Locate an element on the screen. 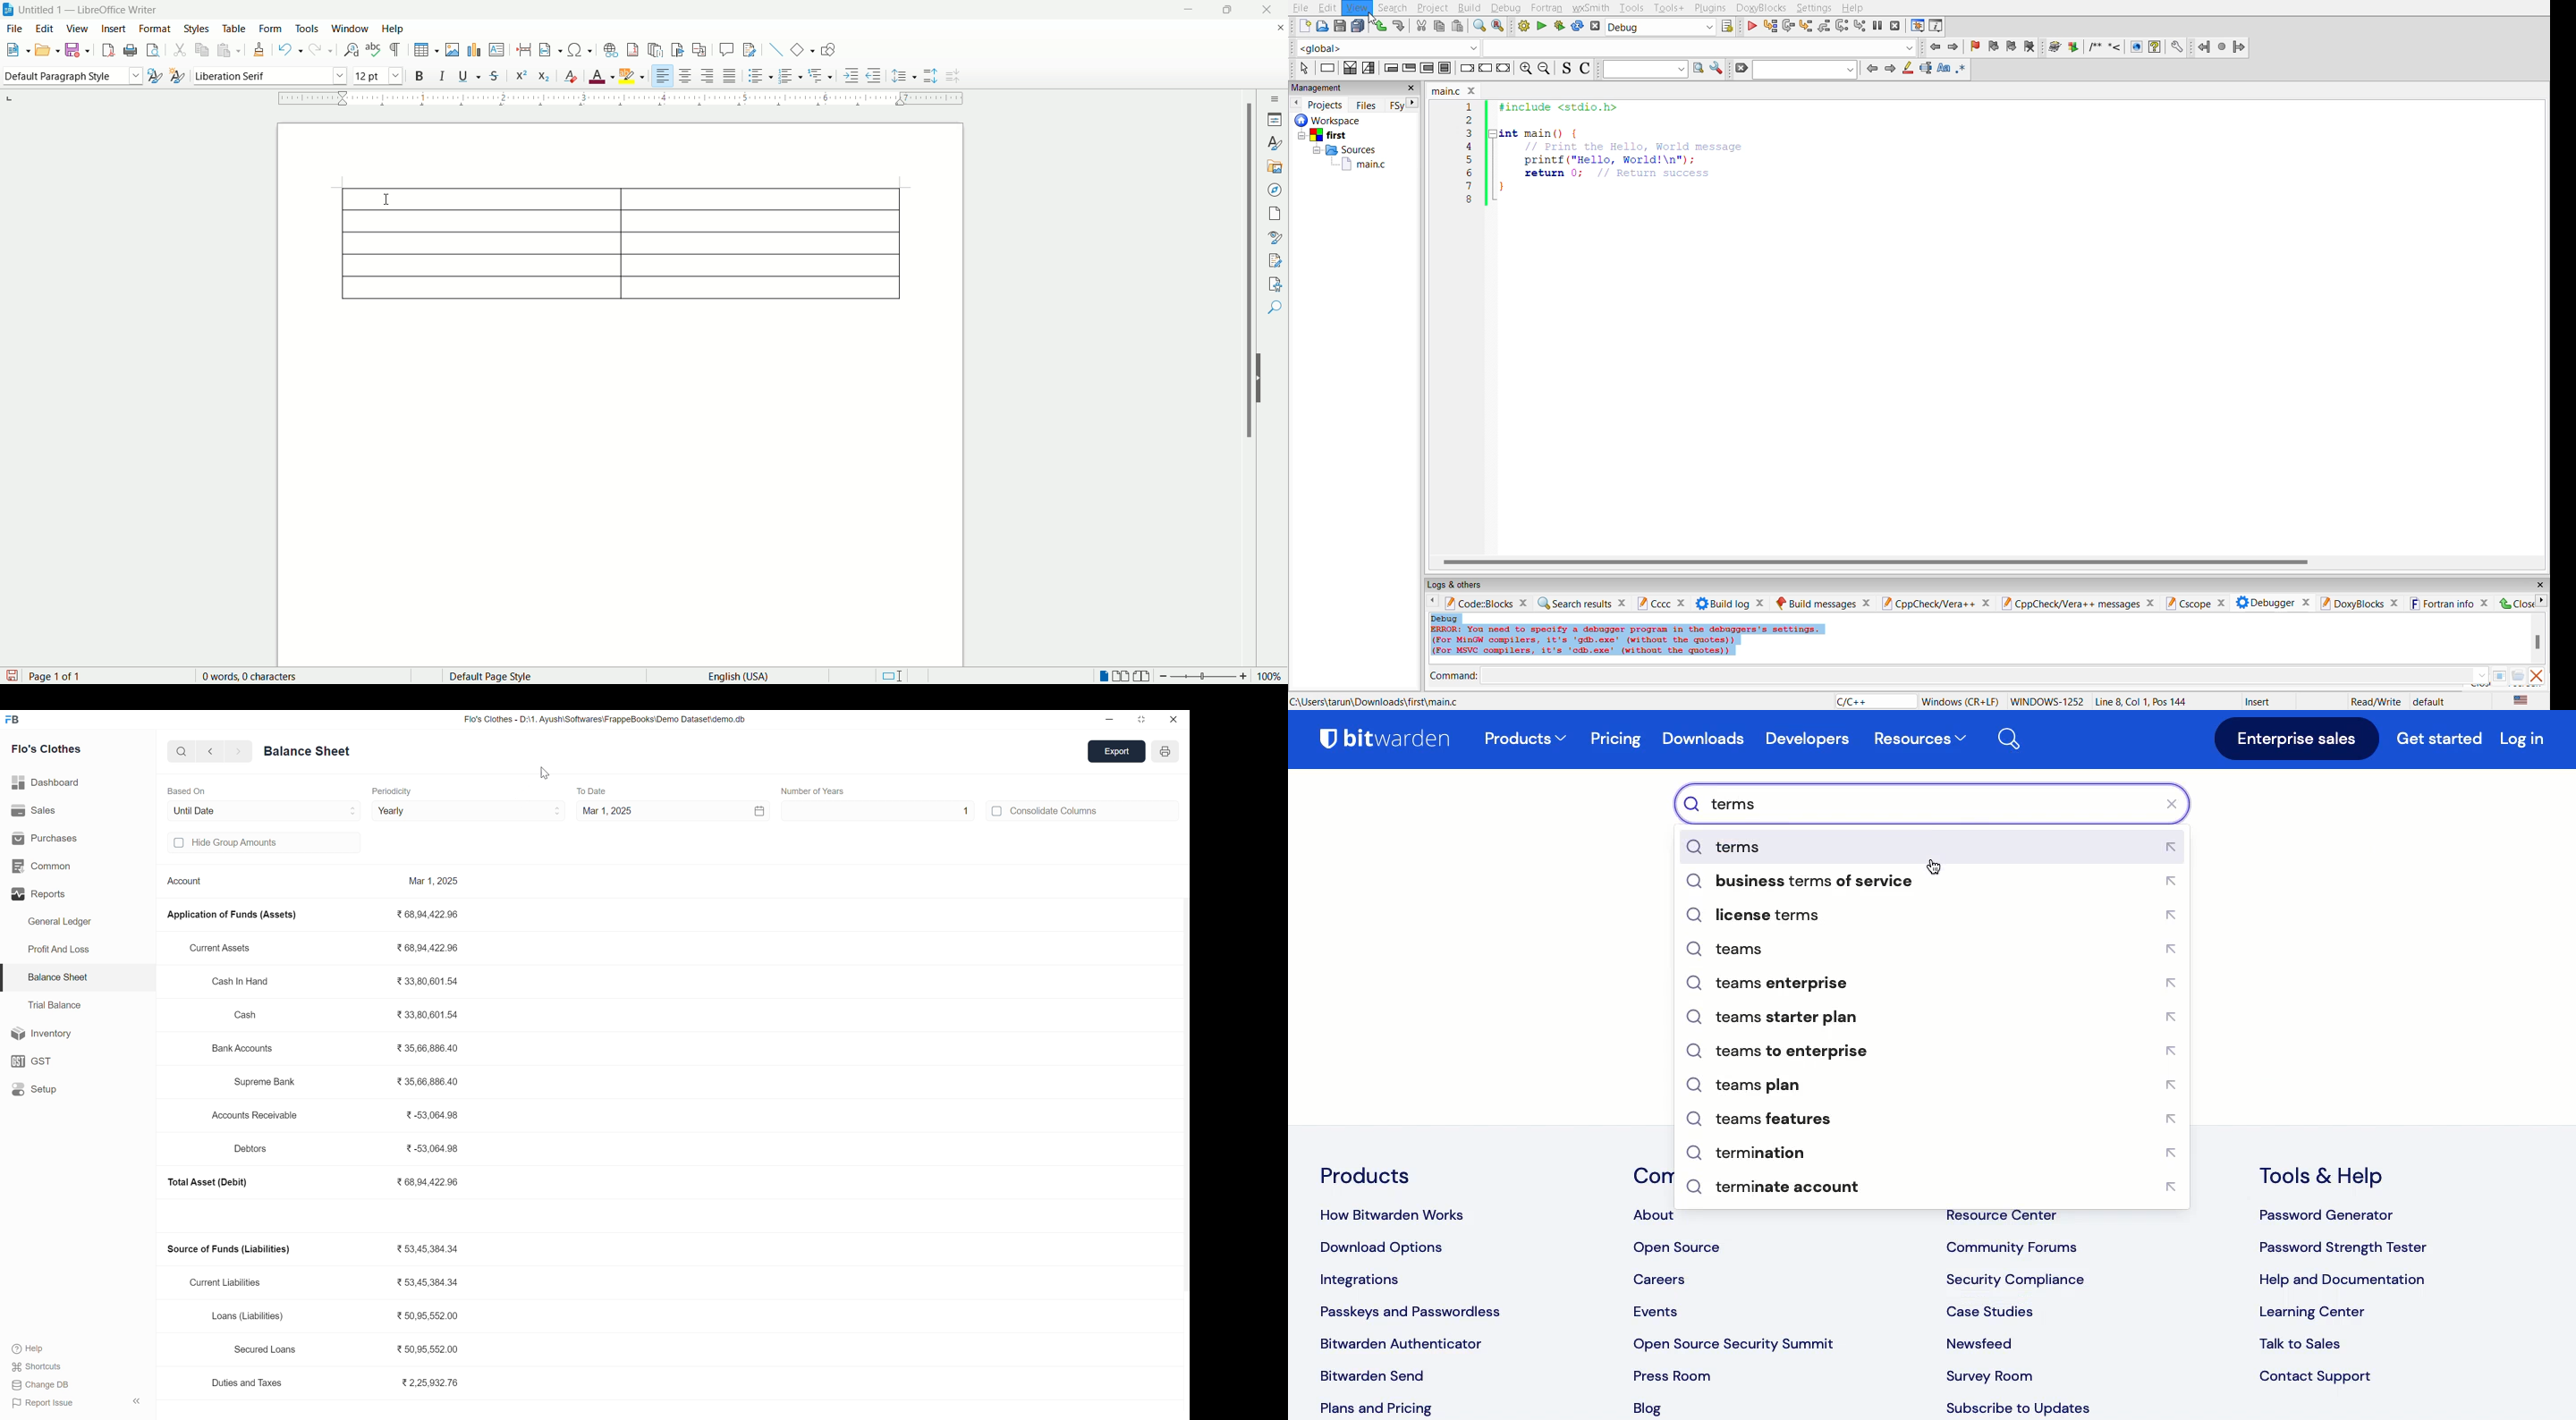  53,45,384.34 is located at coordinates (432, 1283).